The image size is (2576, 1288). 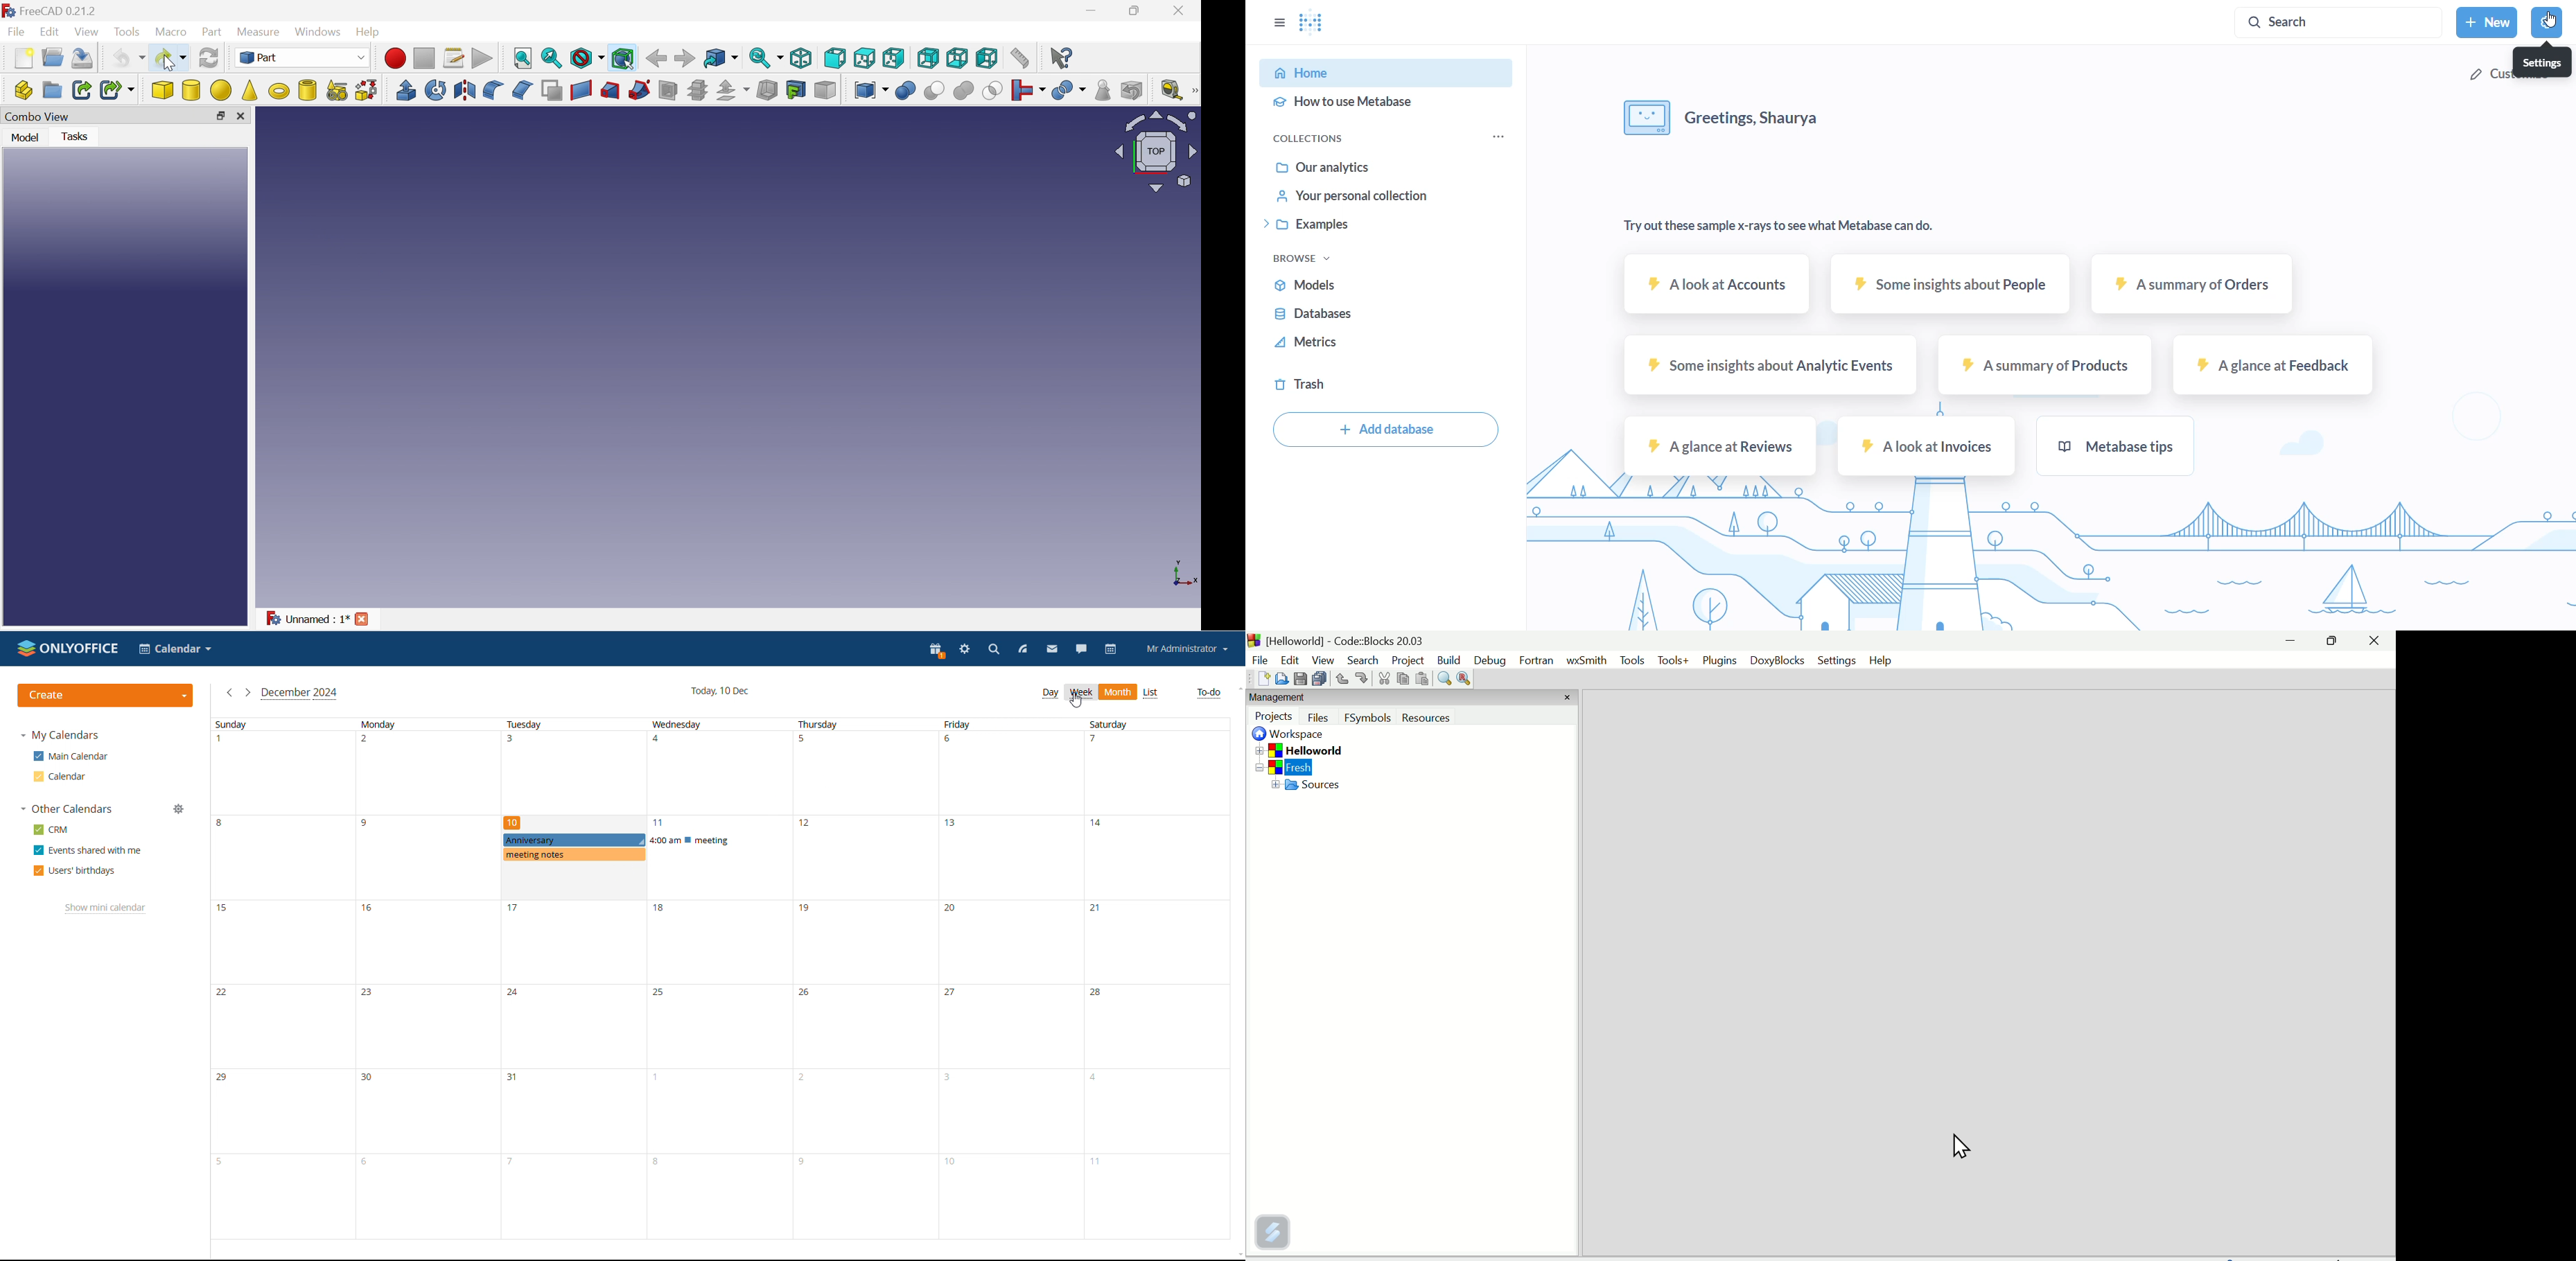 What do you see at coordinates (825, 89) in the screenshot?
I see `Color per face` at bounding box center [825, 89].